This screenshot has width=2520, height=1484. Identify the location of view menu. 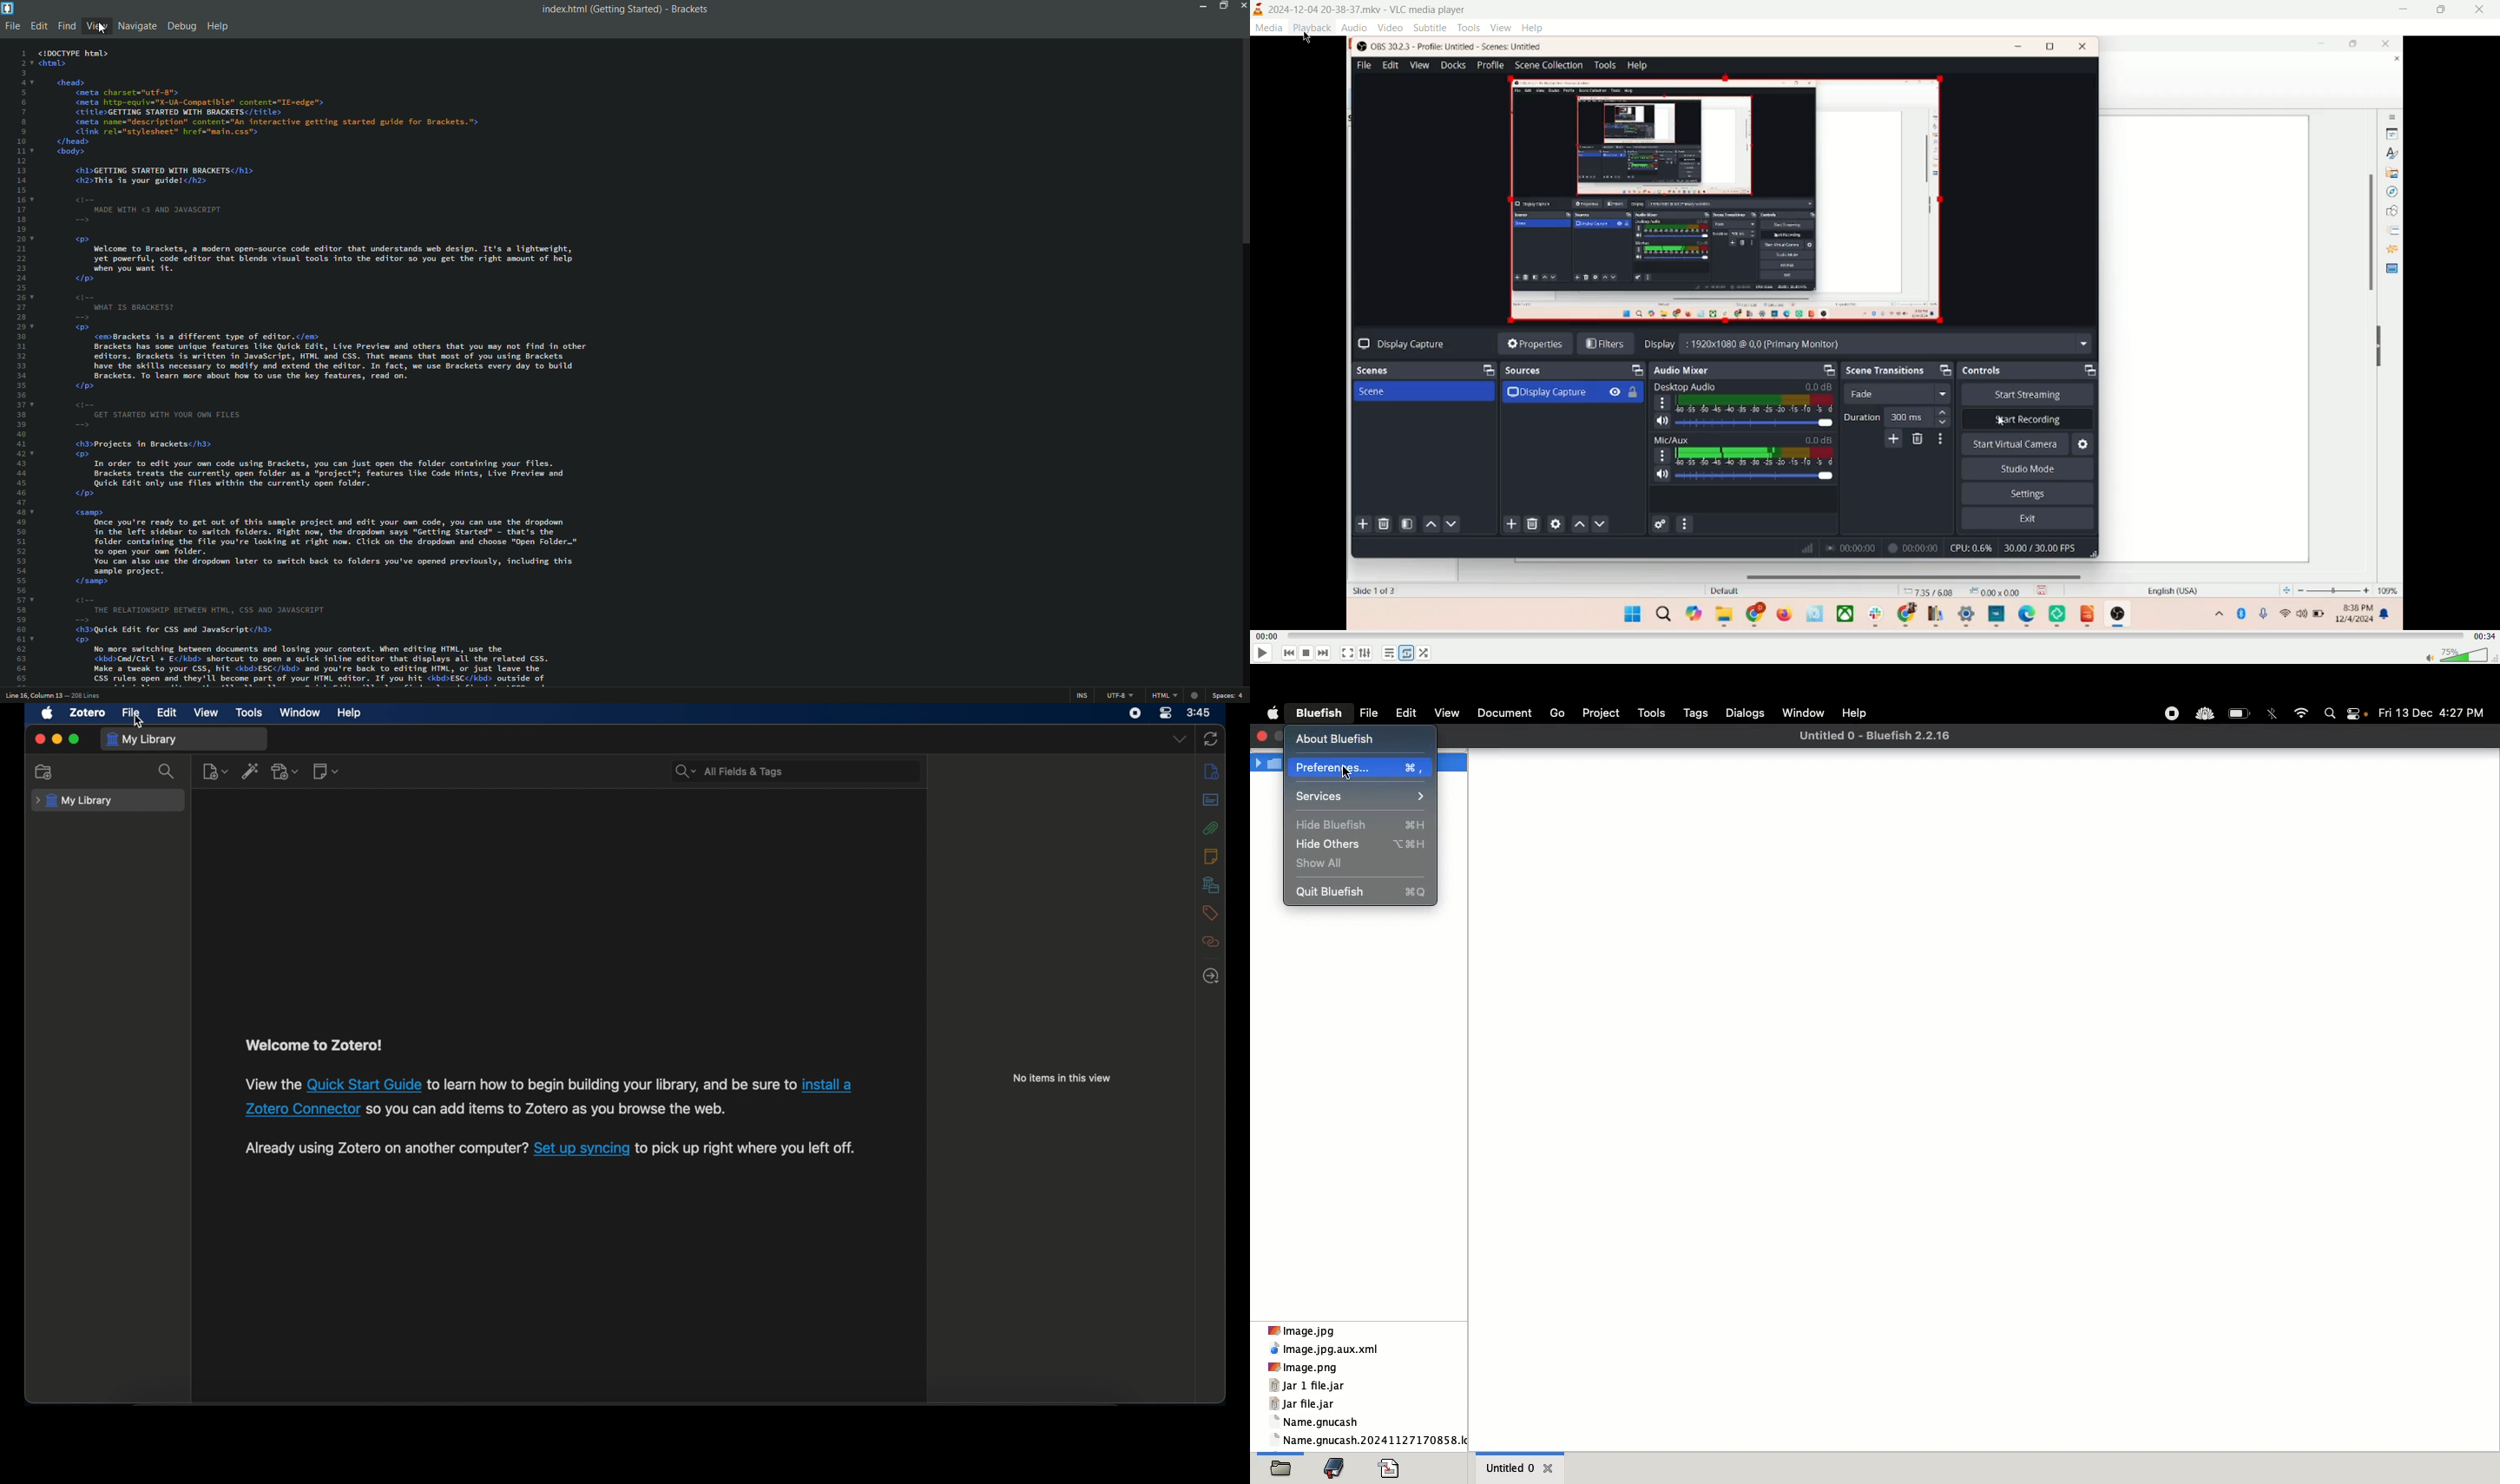
(97, 27).